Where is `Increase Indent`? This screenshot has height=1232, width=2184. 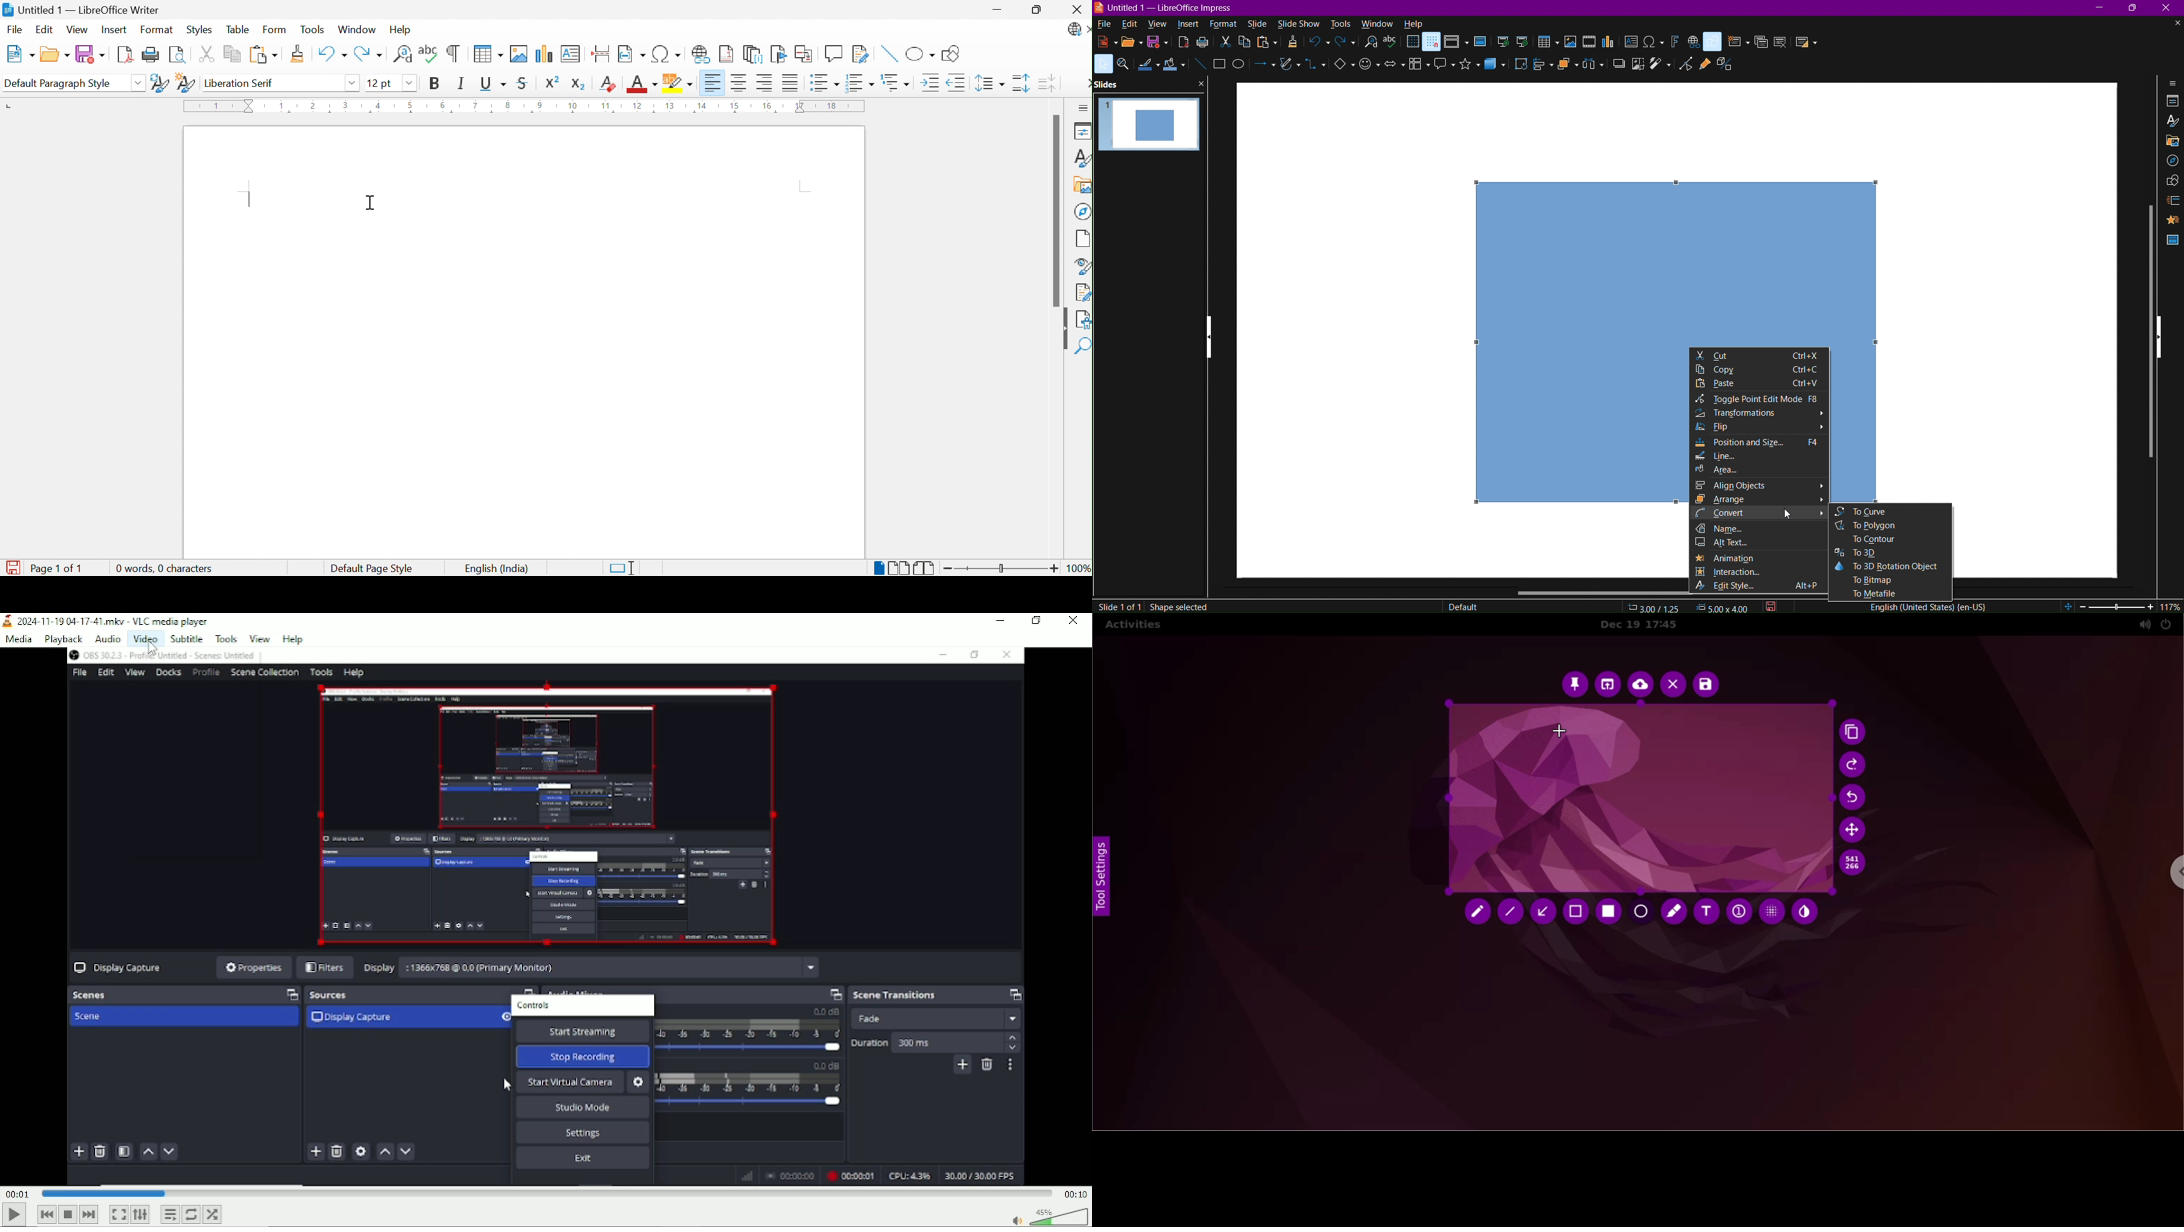
Increase Indent is located at coordinates (929, 83).